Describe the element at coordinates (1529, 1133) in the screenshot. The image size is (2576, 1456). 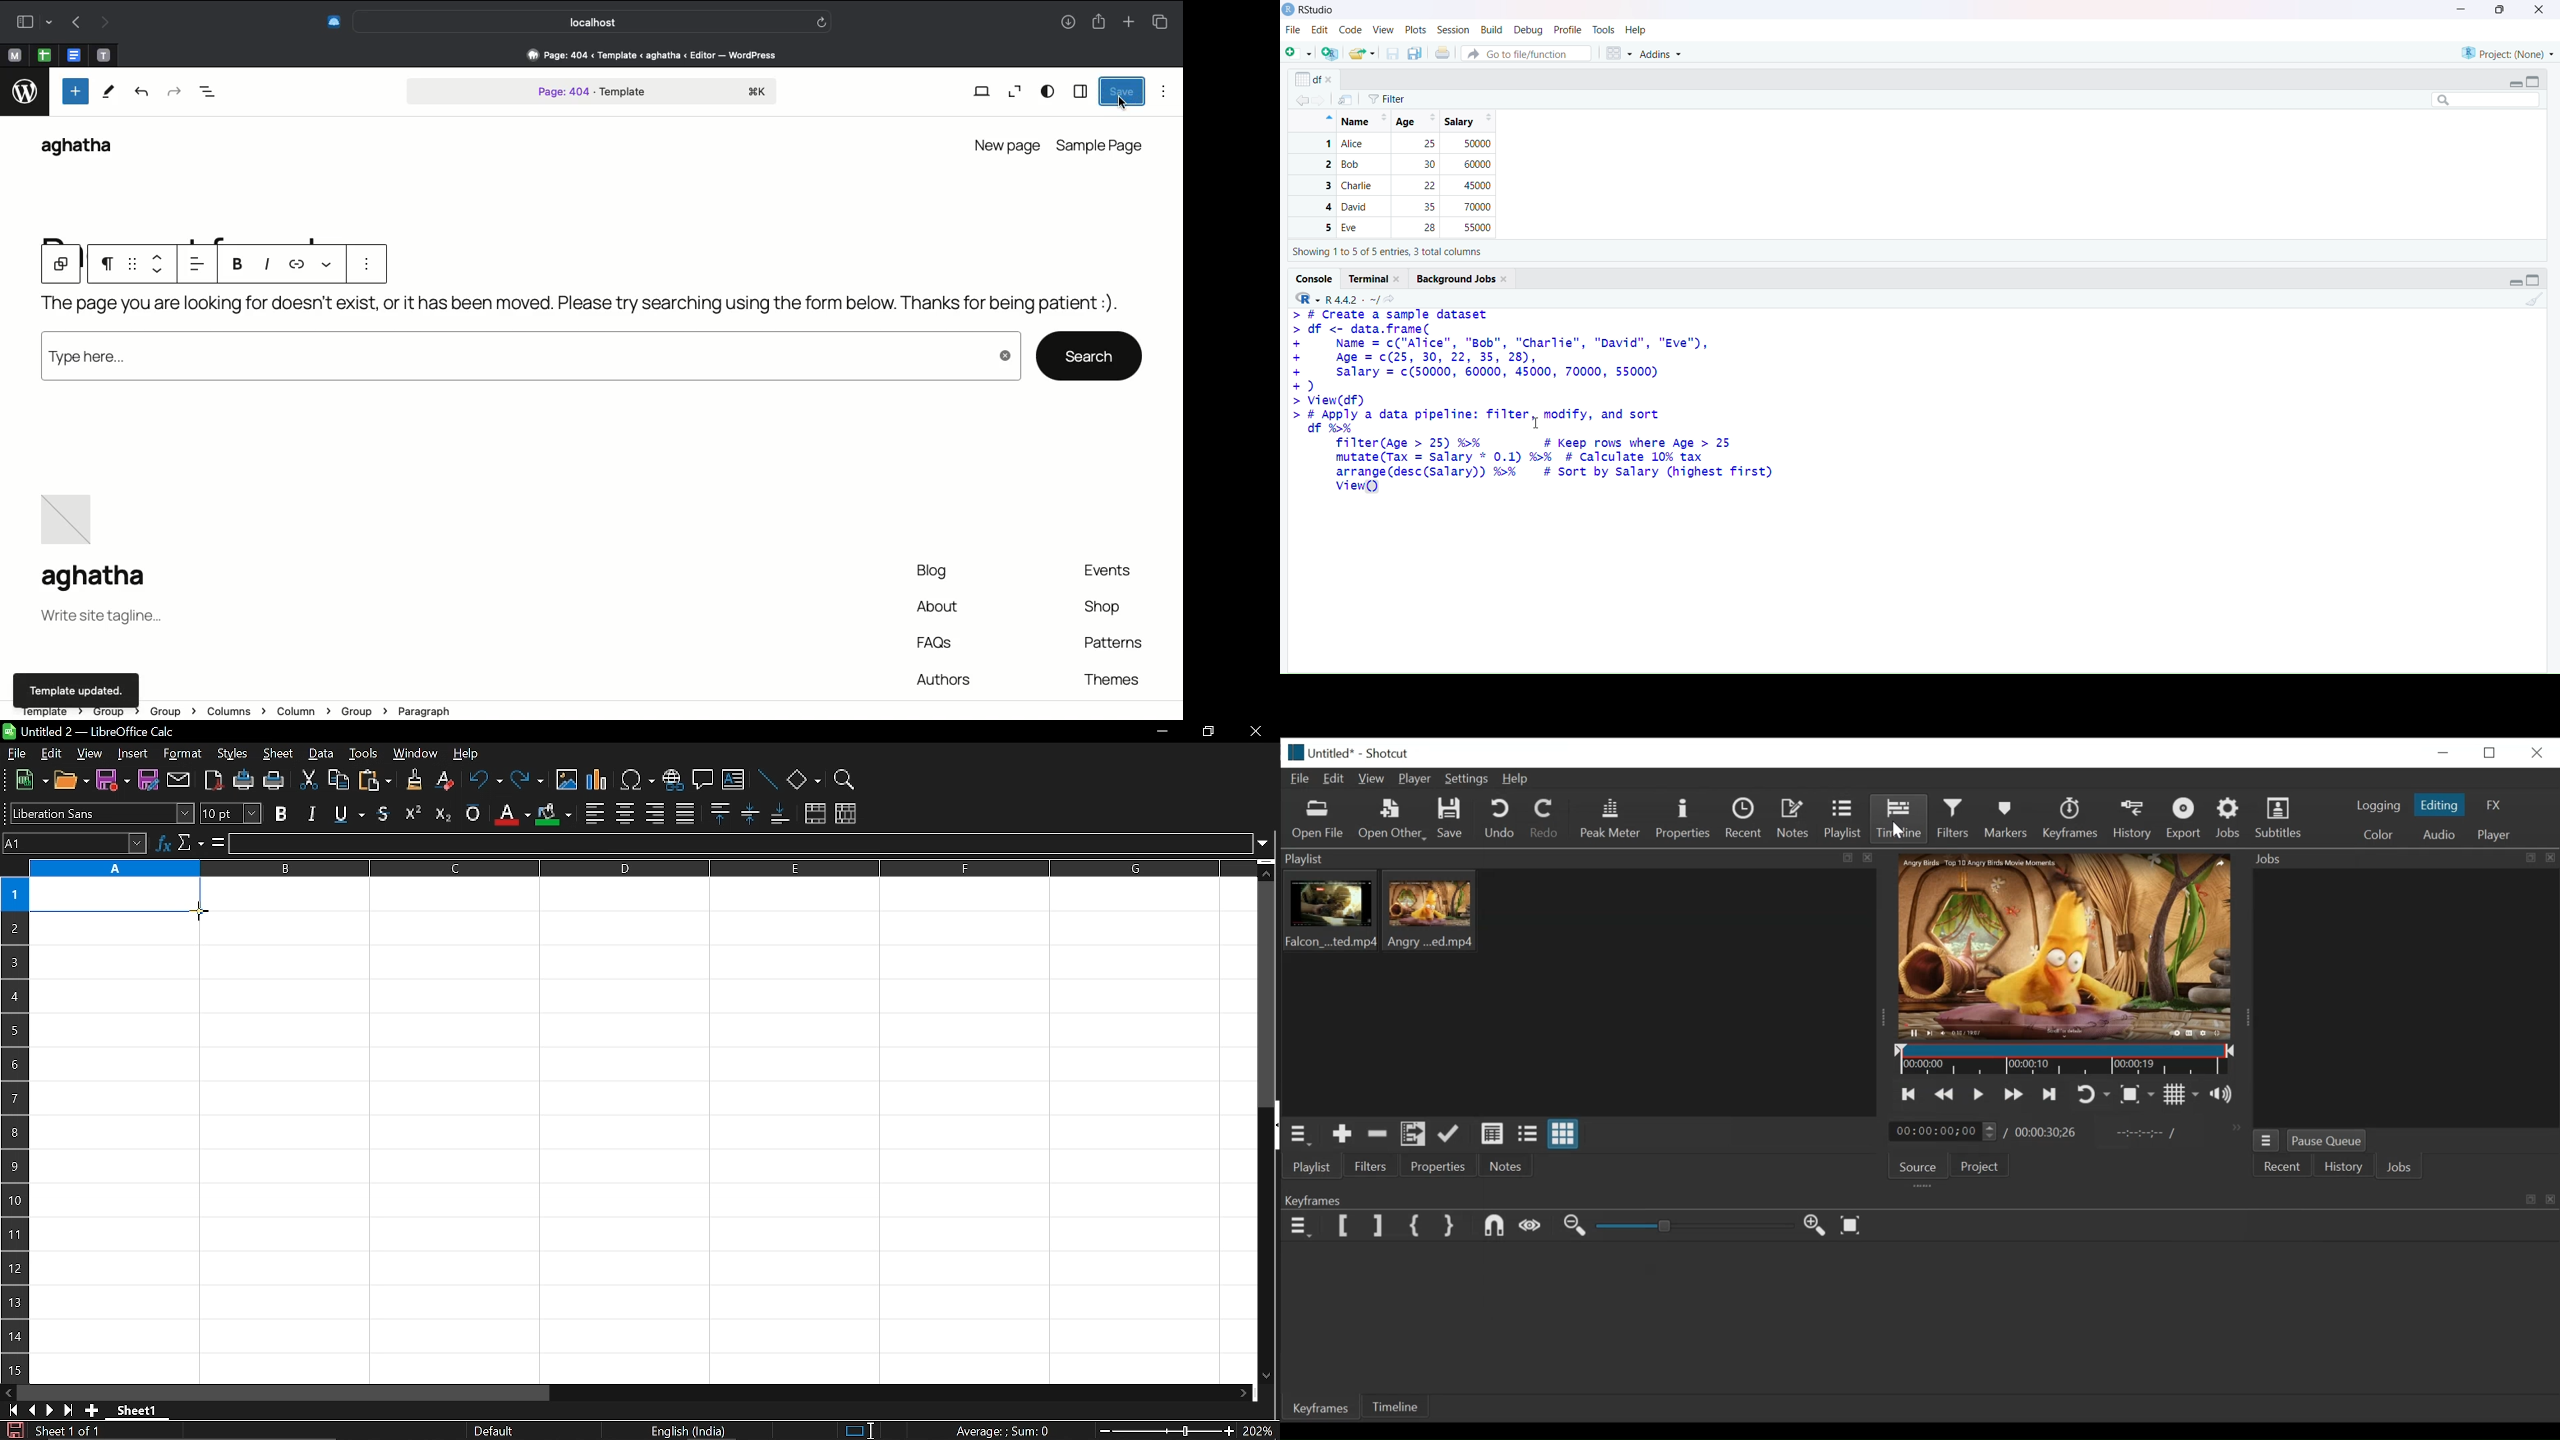
I see `view as files` at that location.